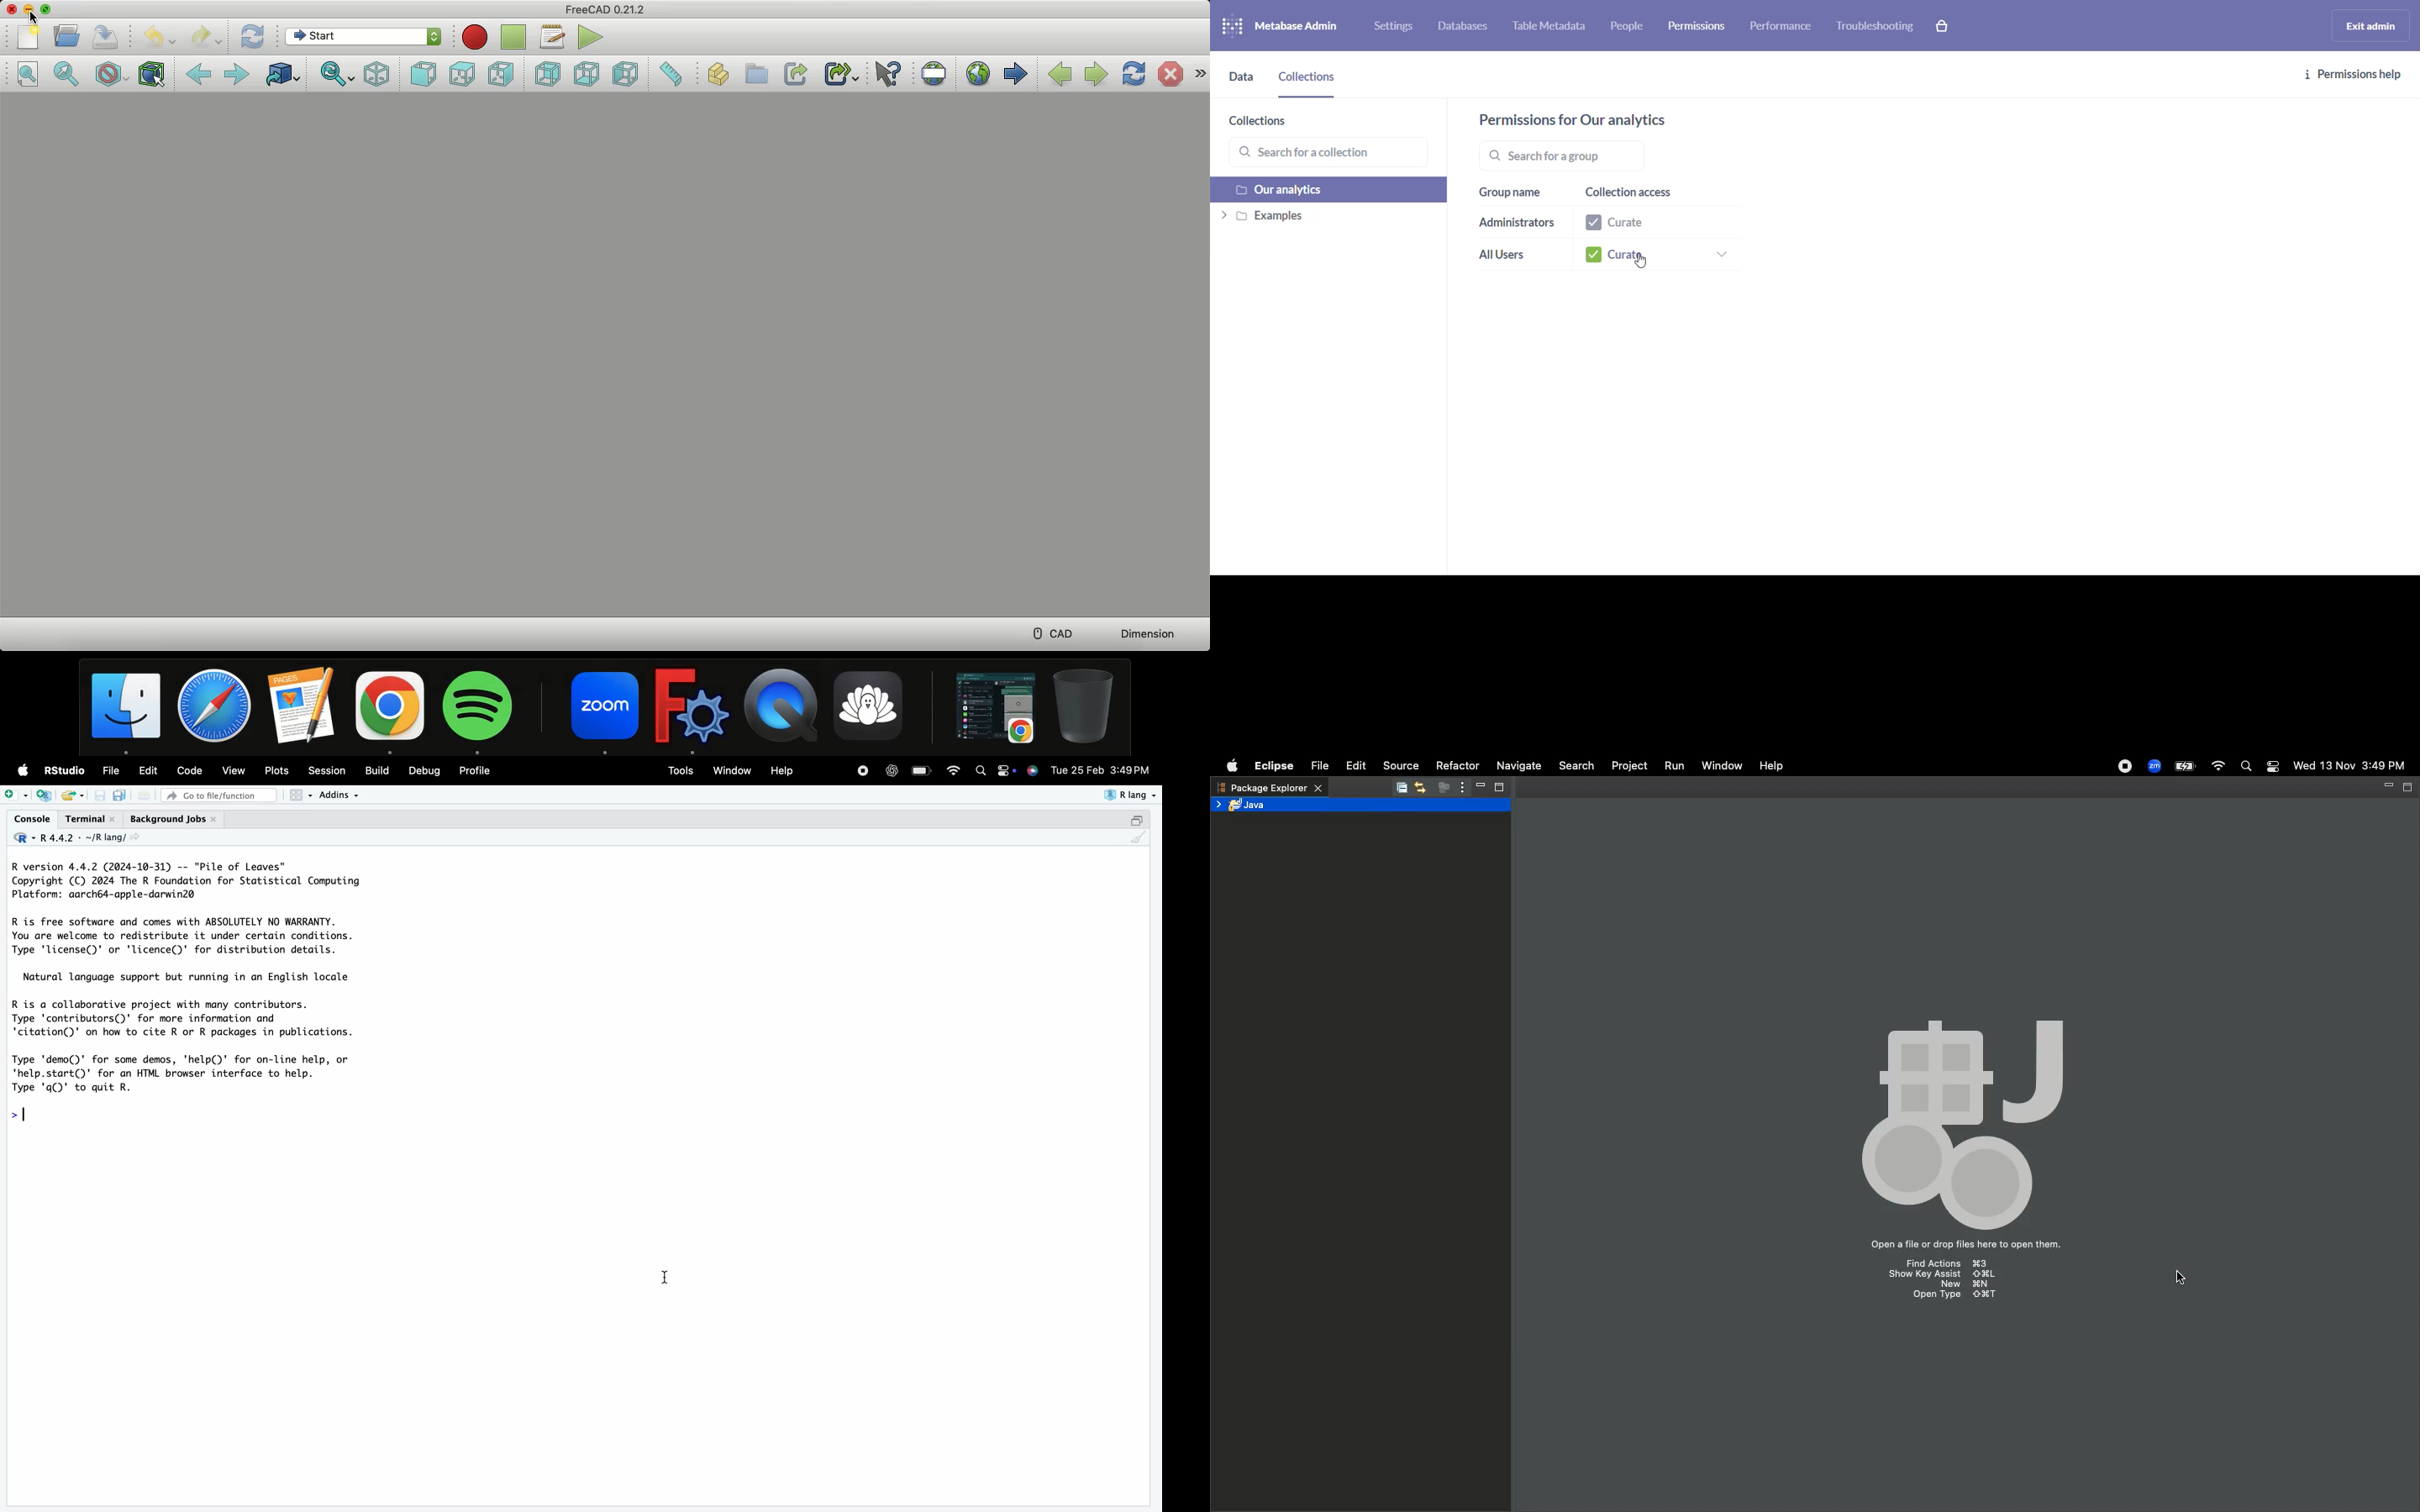 This screenshot has height=1512, width=2436. What do you see at coordinates (476, 770) in the screenshot?
I see `Profile` at bounding box center [476, 770].